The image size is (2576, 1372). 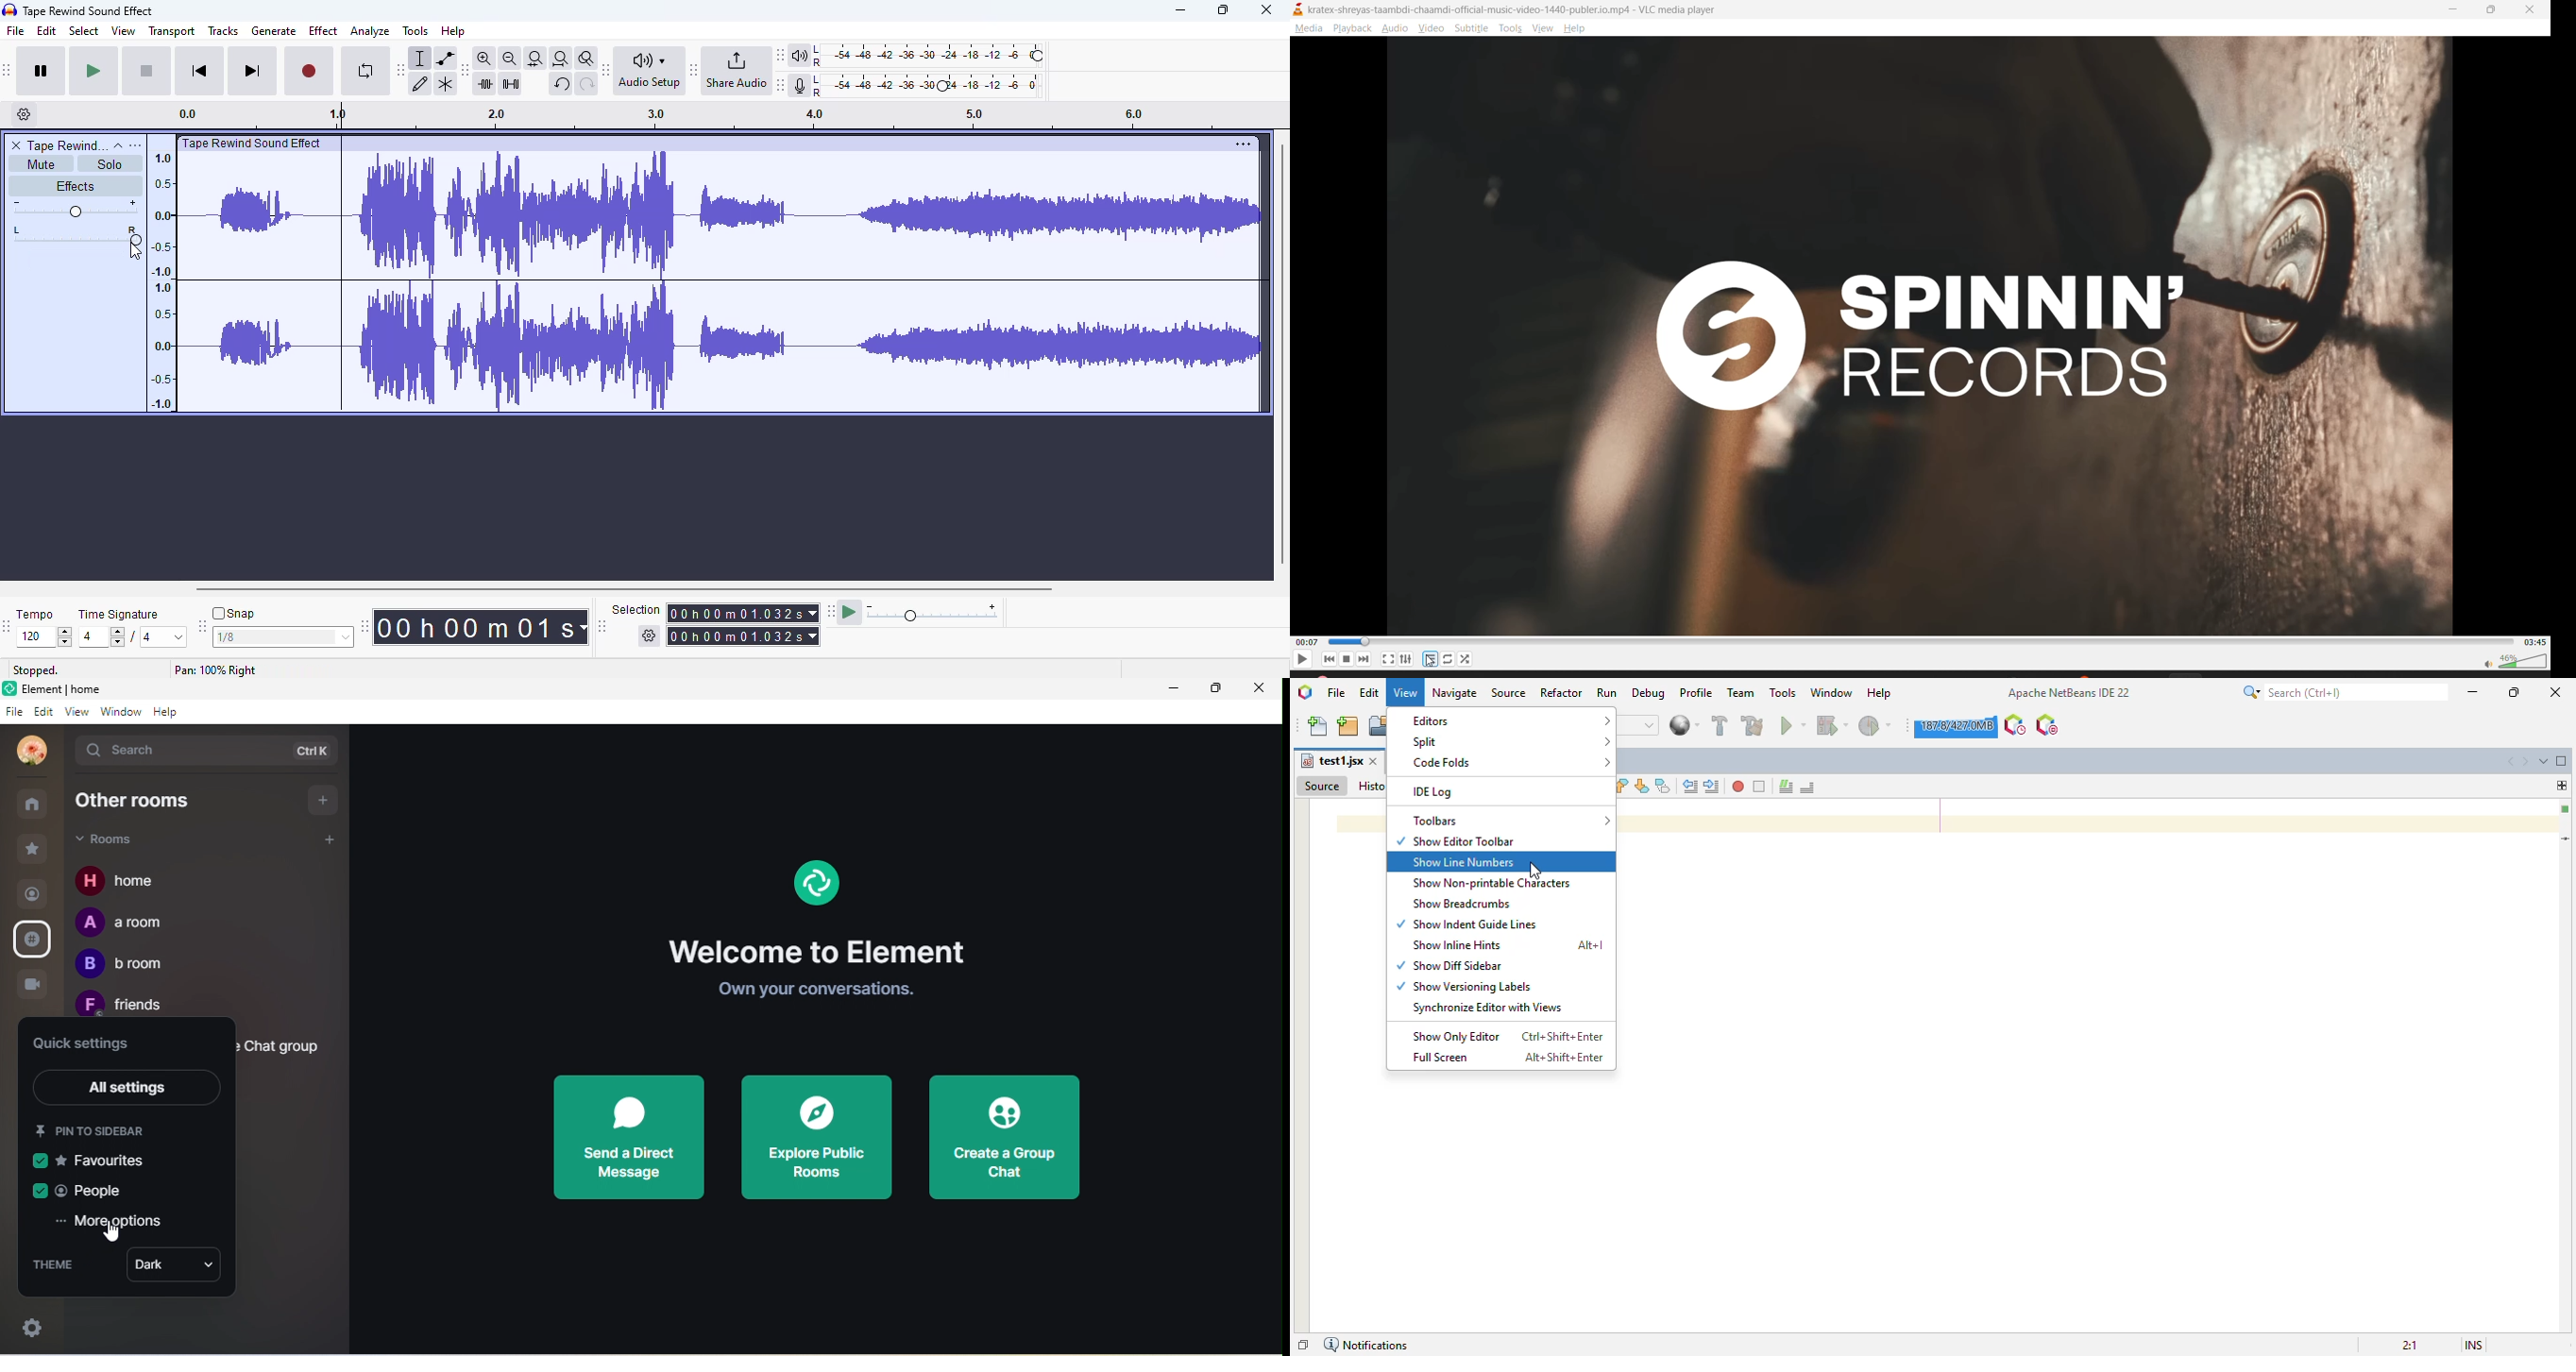 What do you see at coordinates (29, 751) in the screenshot?
I see `profile photo` at bounding box center [29, 751].